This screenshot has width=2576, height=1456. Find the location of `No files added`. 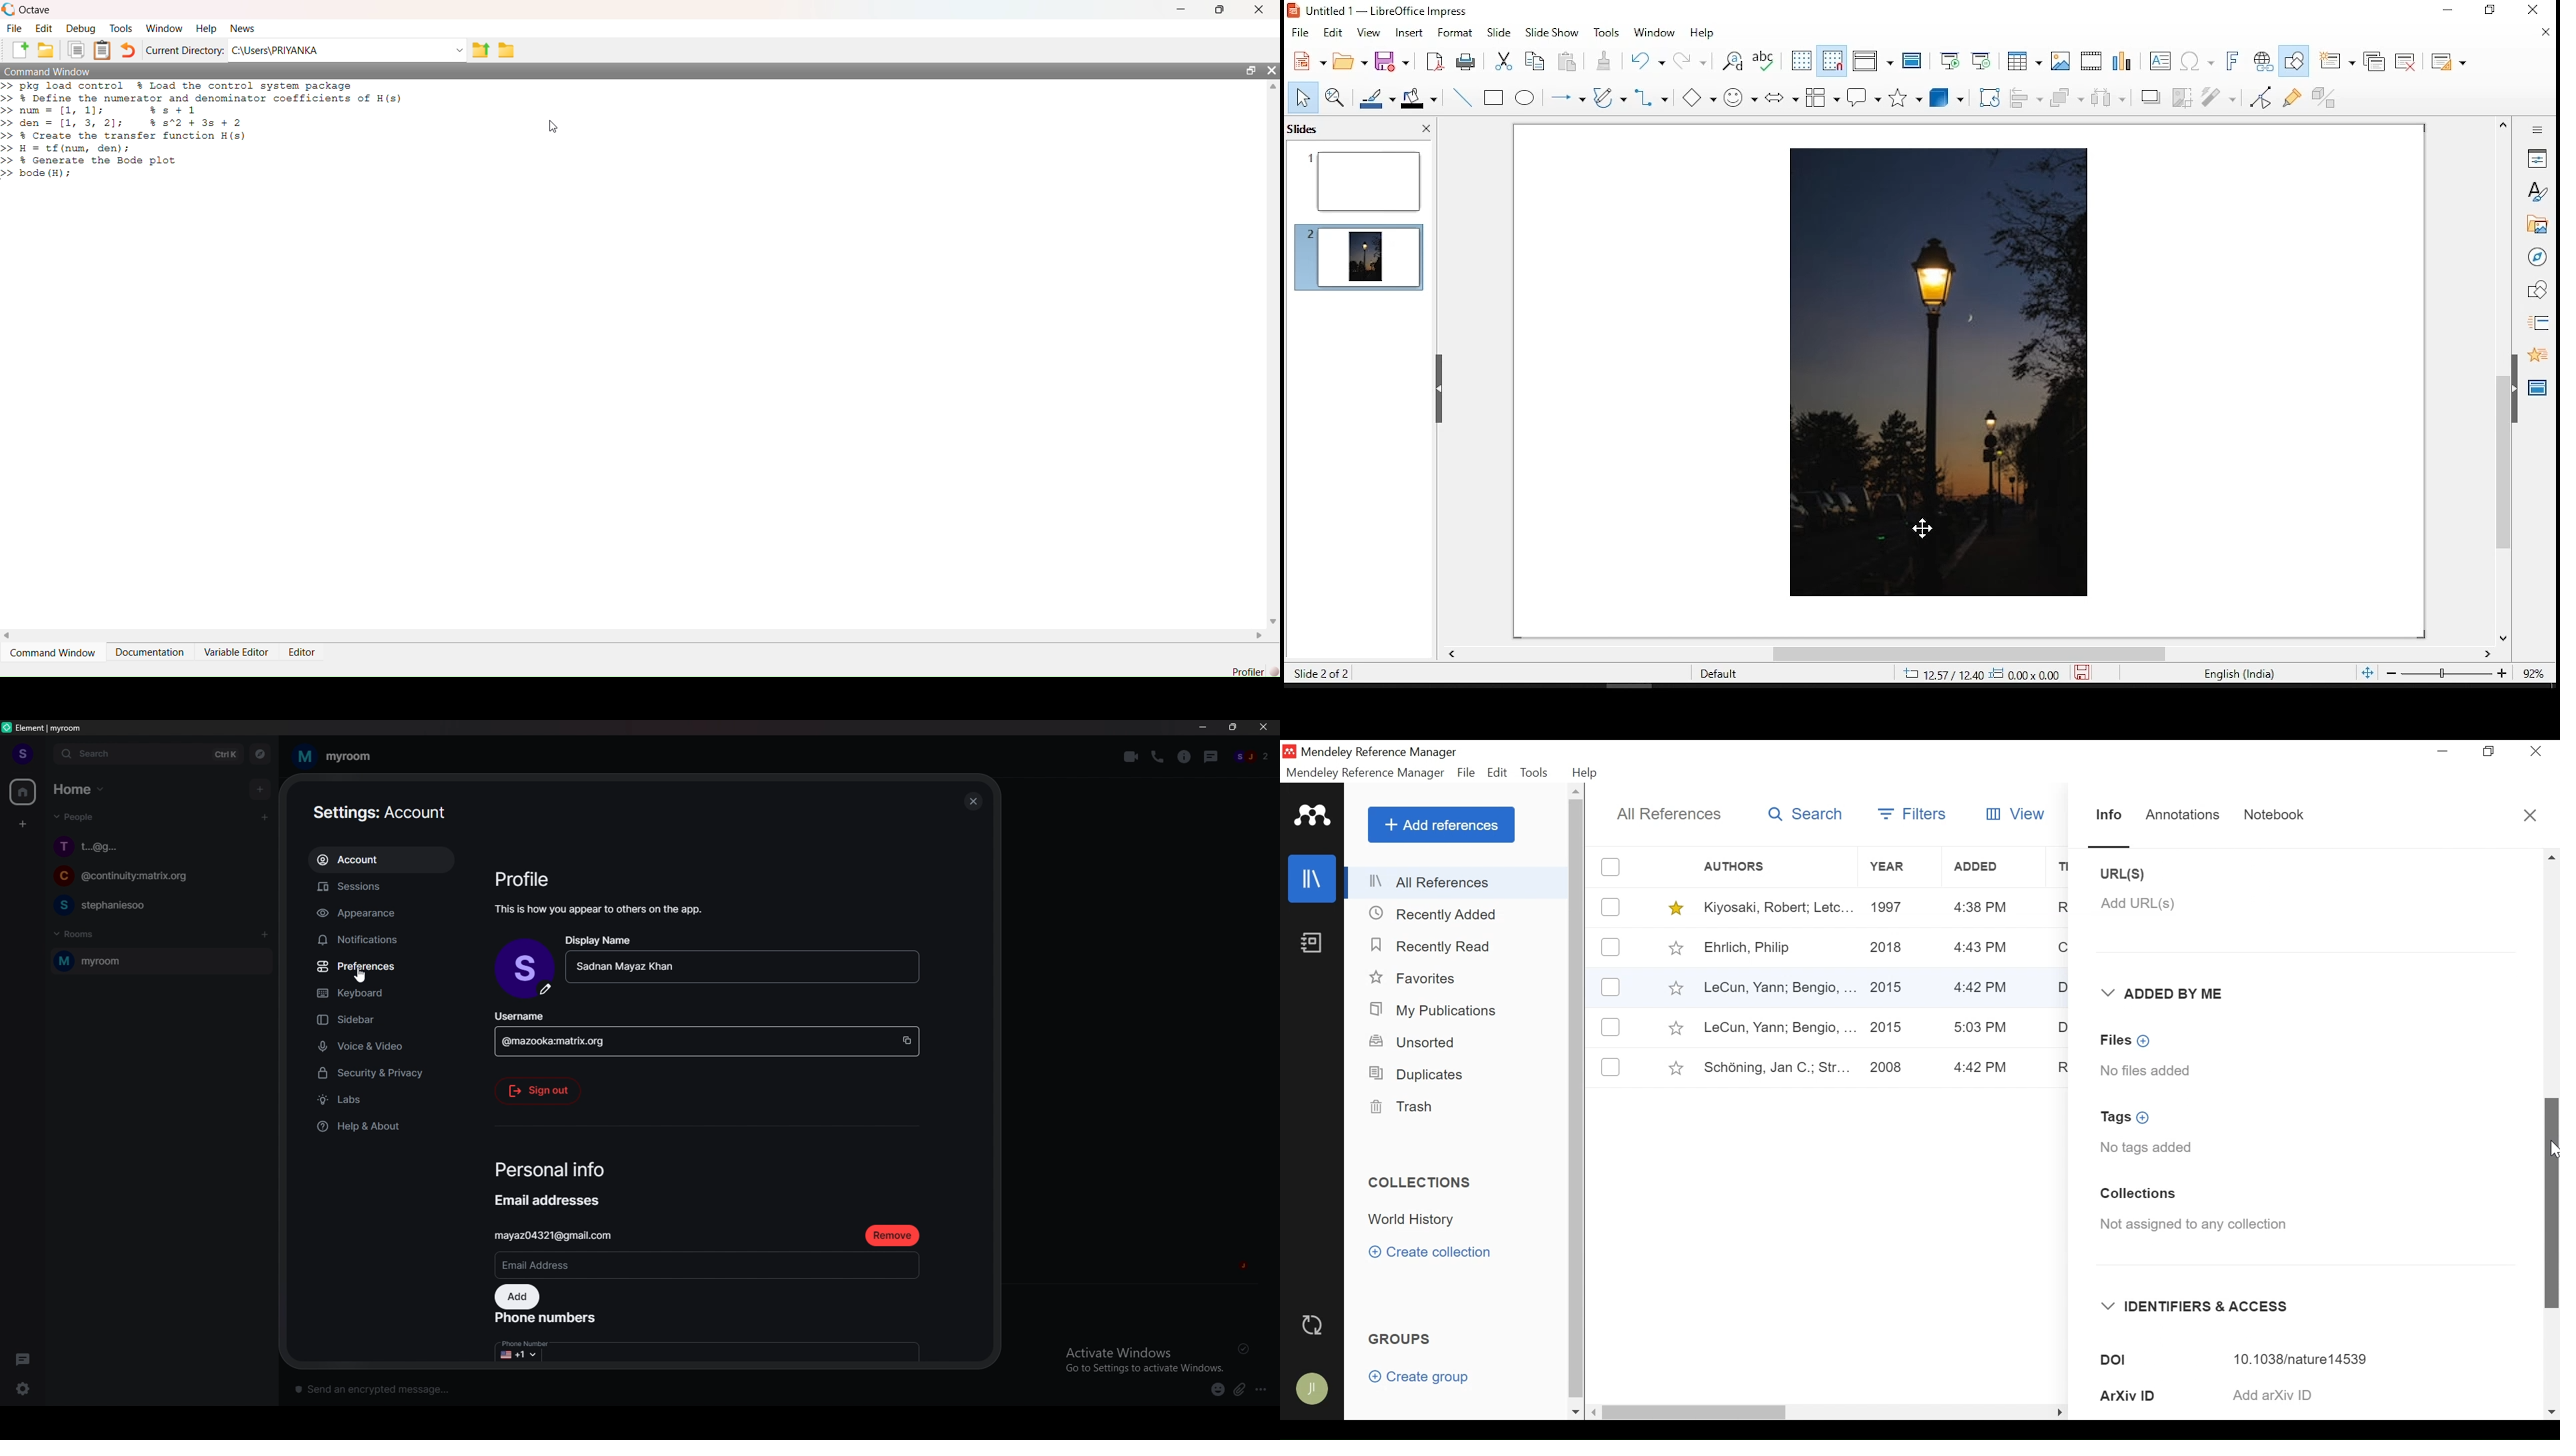

No files added is located at coordinates (2147, 1070).